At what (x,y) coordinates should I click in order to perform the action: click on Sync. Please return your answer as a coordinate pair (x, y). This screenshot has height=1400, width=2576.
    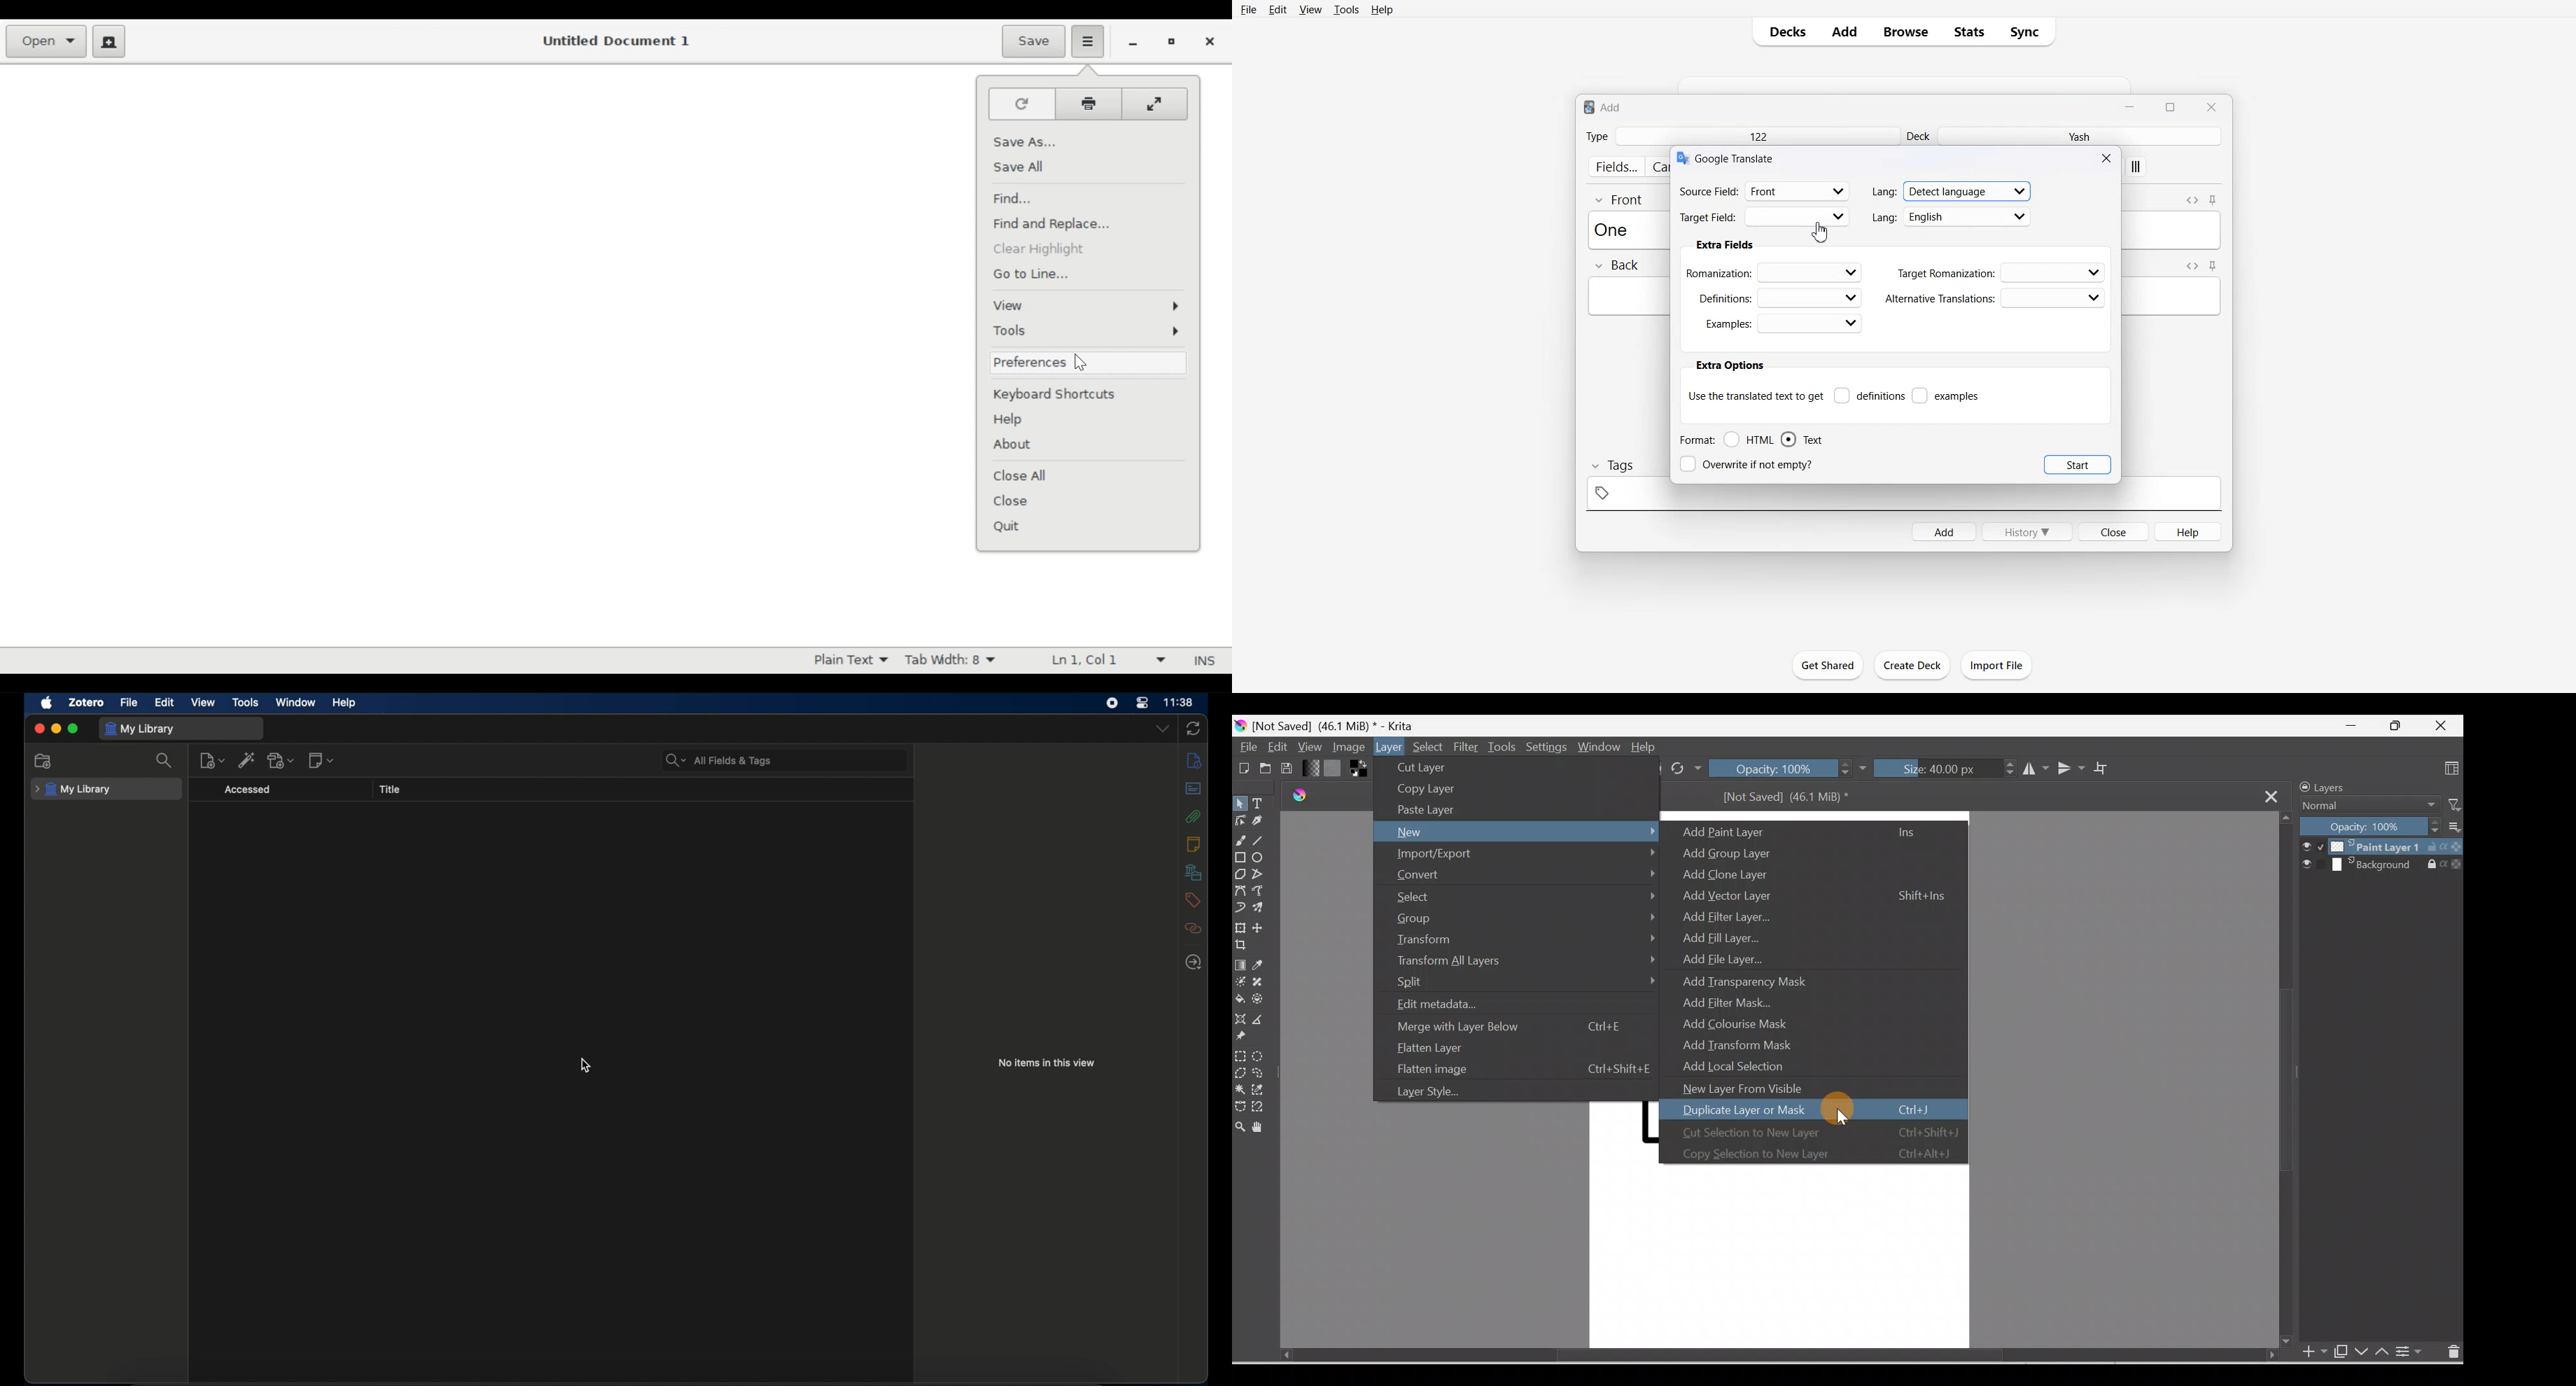
    Looking at the image, I should click on (2029, 31).